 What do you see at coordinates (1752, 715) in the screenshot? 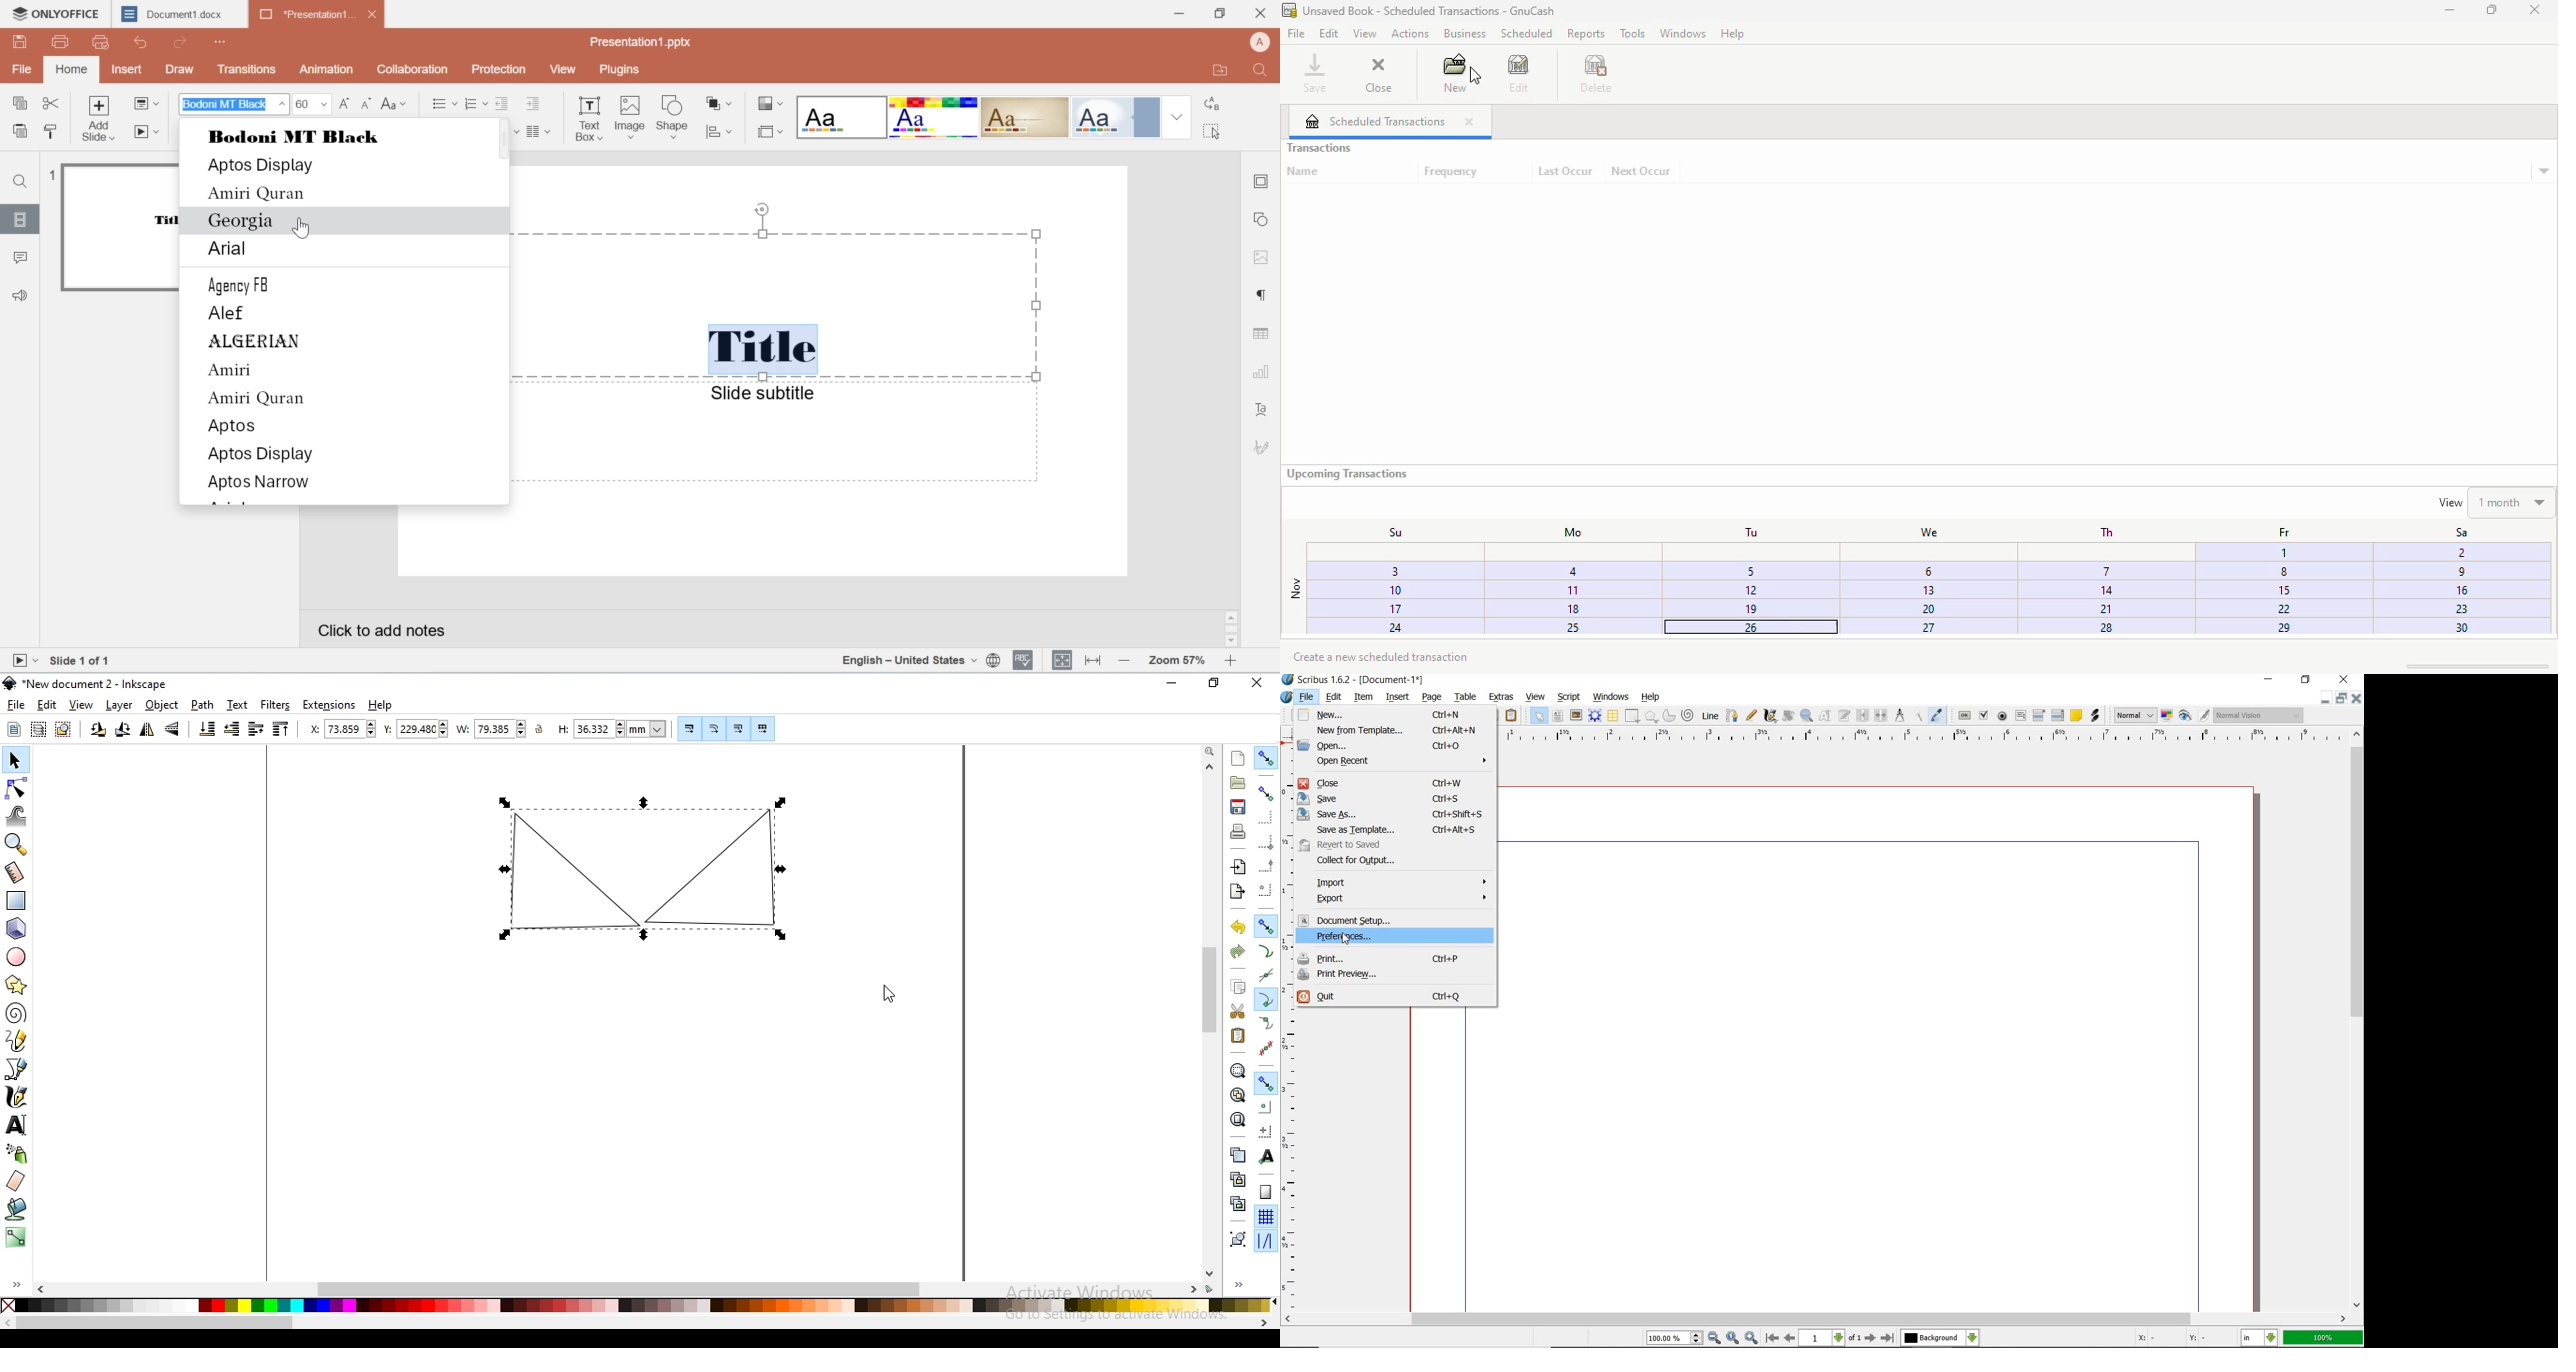
I see `freehand line` at bounding box center [1752, 715].